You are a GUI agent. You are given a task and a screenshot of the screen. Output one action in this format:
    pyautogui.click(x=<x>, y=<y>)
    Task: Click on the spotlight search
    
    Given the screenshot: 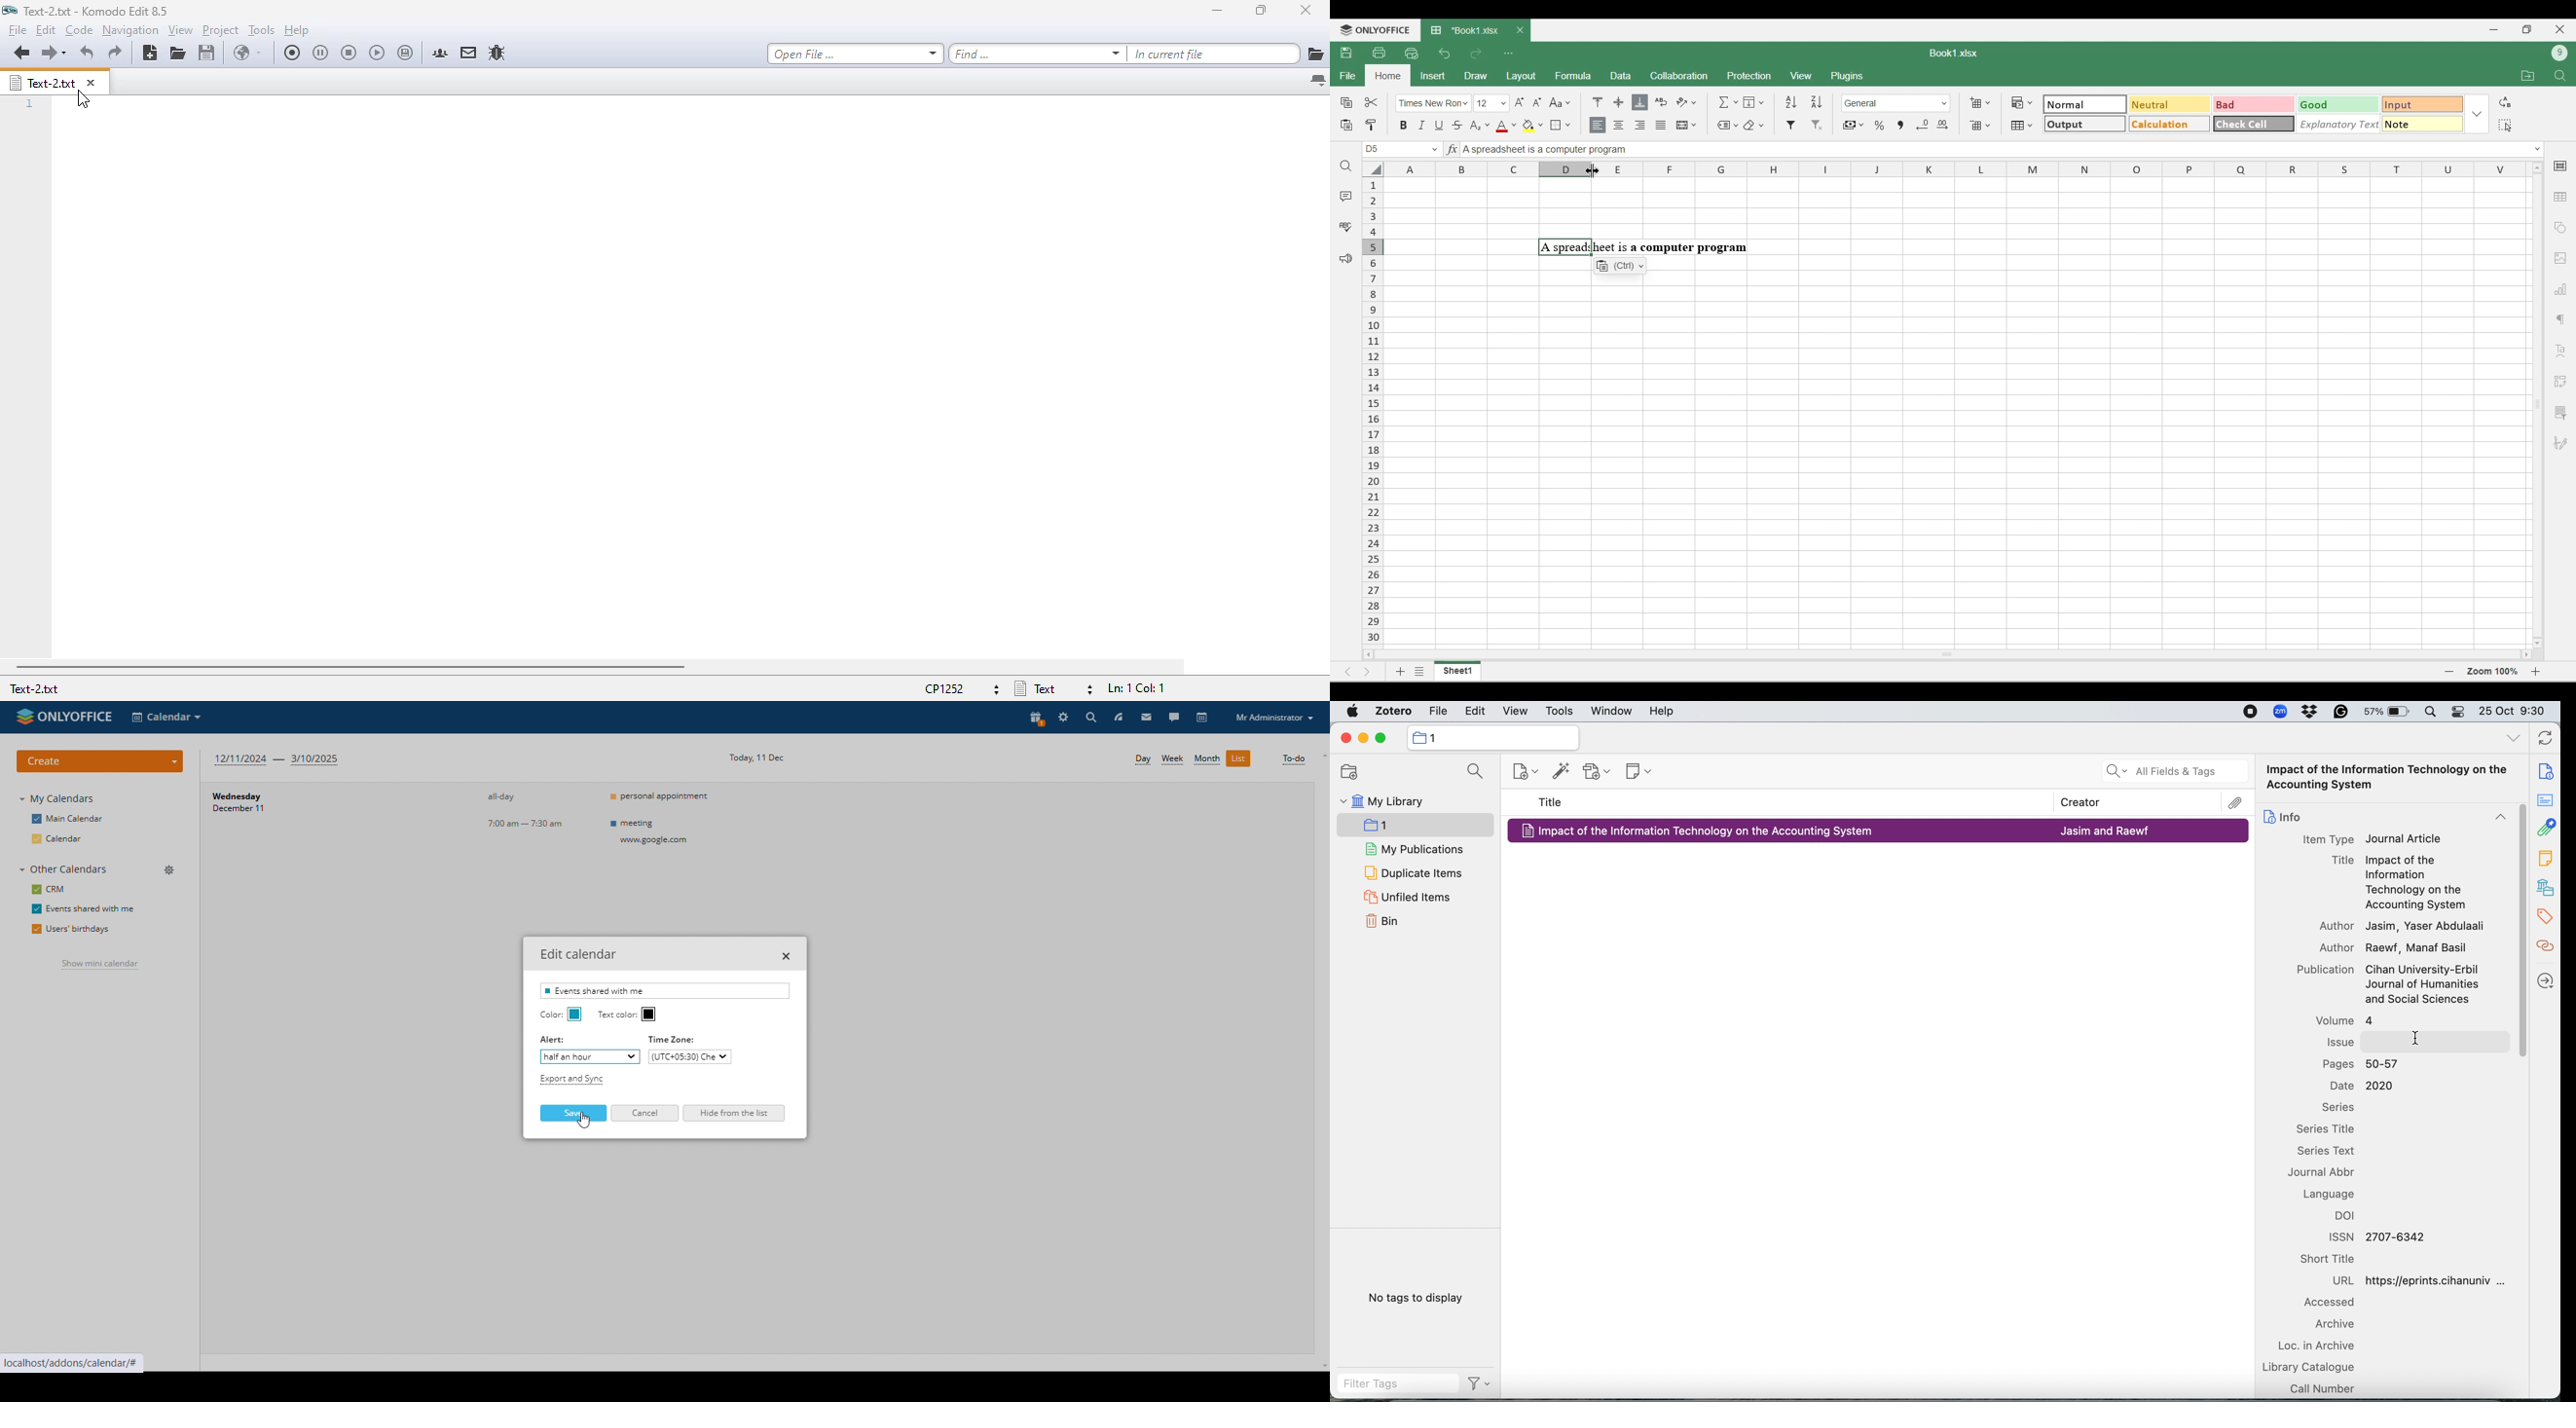 What is the action you would take?
    pyautogui.click(x=2430, y=712)
    